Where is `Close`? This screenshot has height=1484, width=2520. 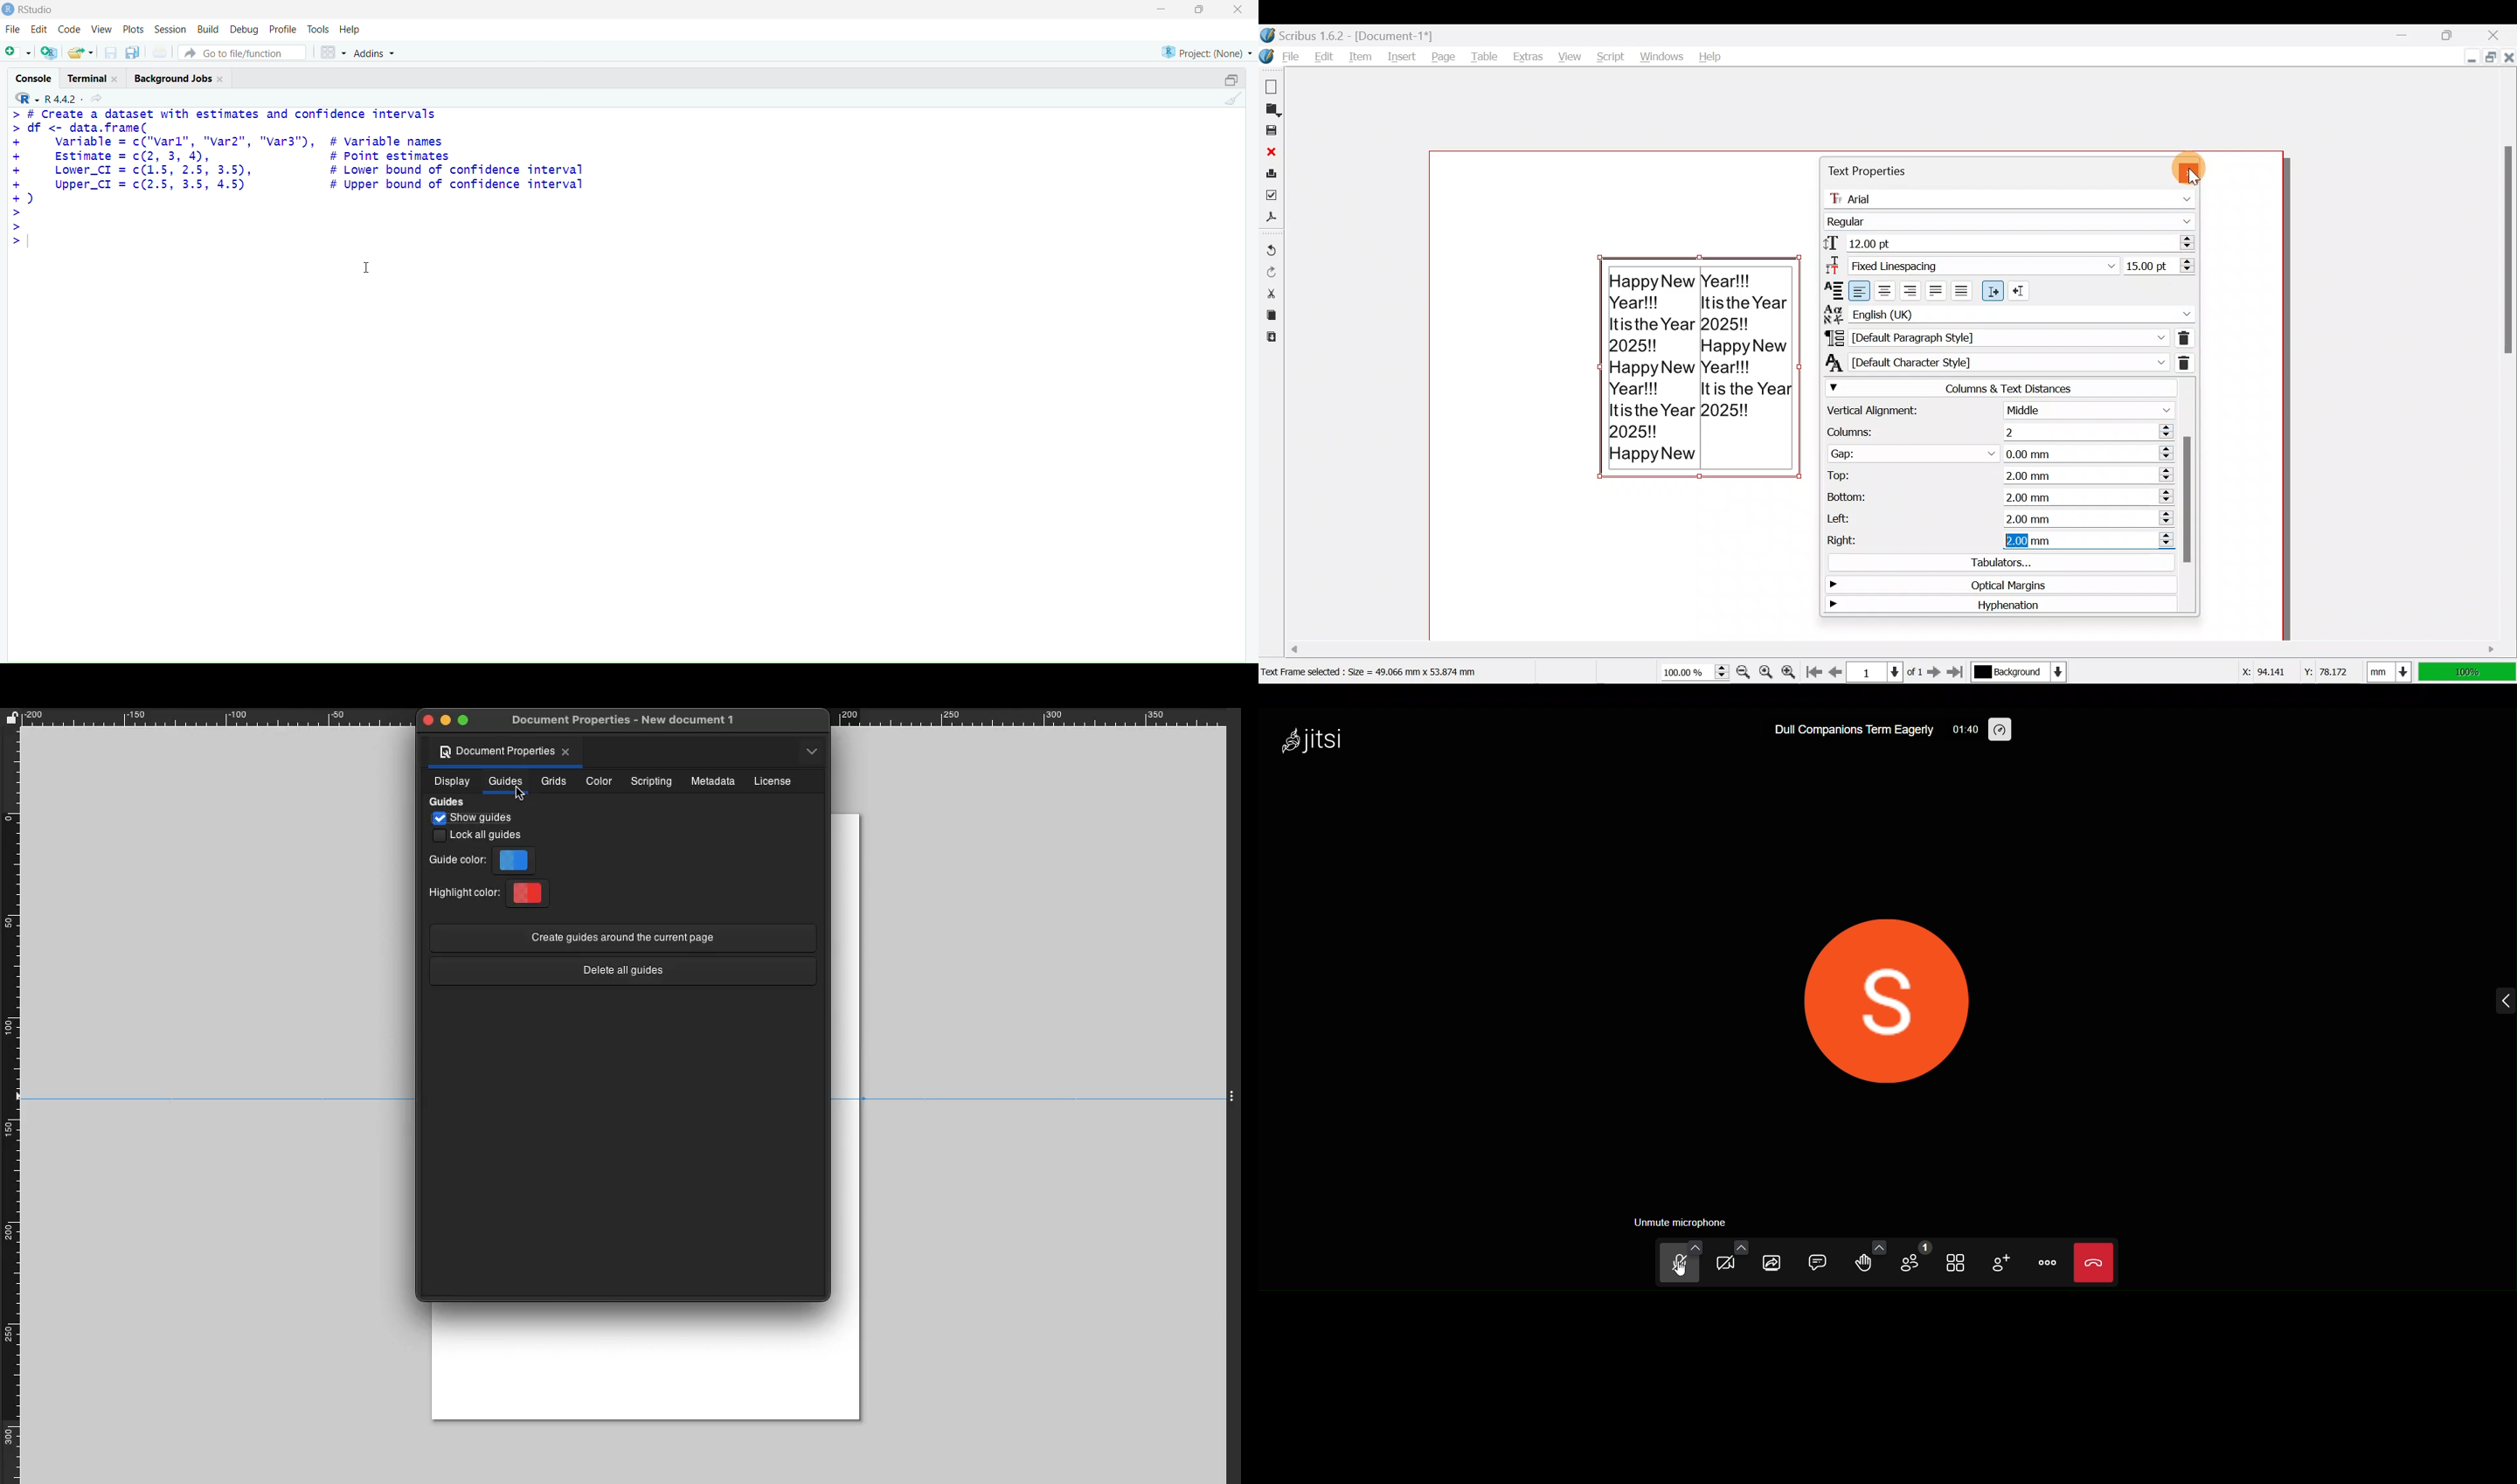
Close is located at coordinates (2187, 168).